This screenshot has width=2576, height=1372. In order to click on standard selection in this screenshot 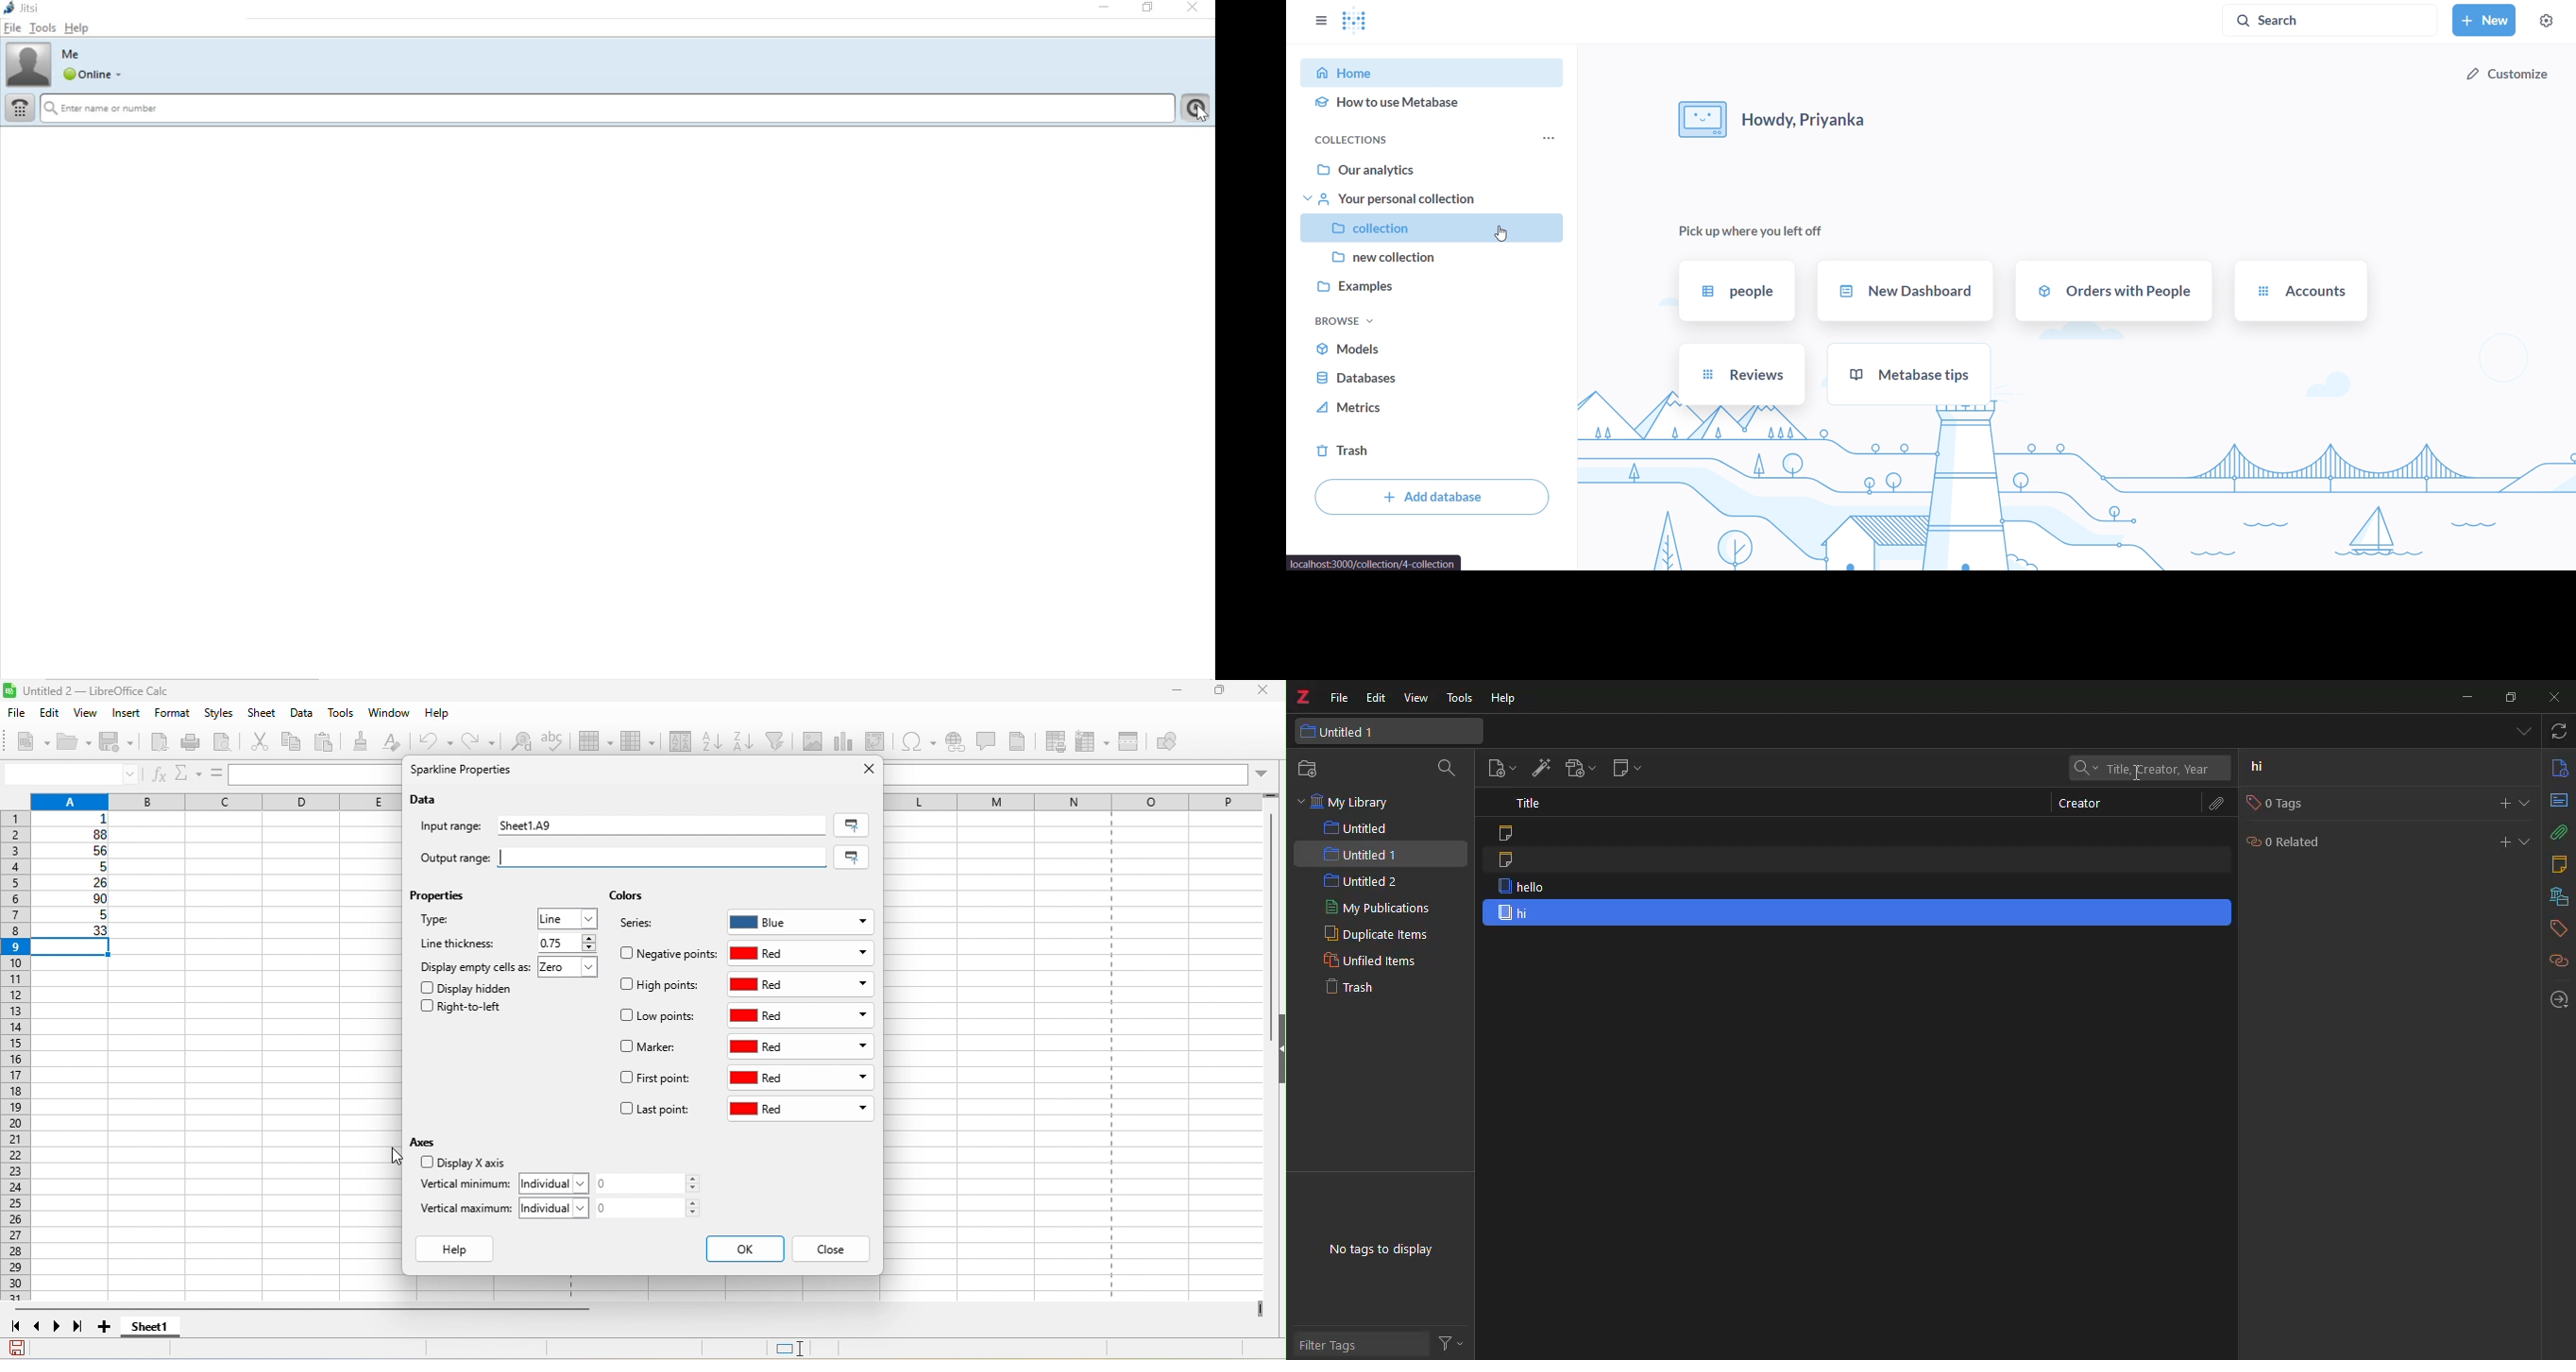, I will do `click(803, 1349)`.